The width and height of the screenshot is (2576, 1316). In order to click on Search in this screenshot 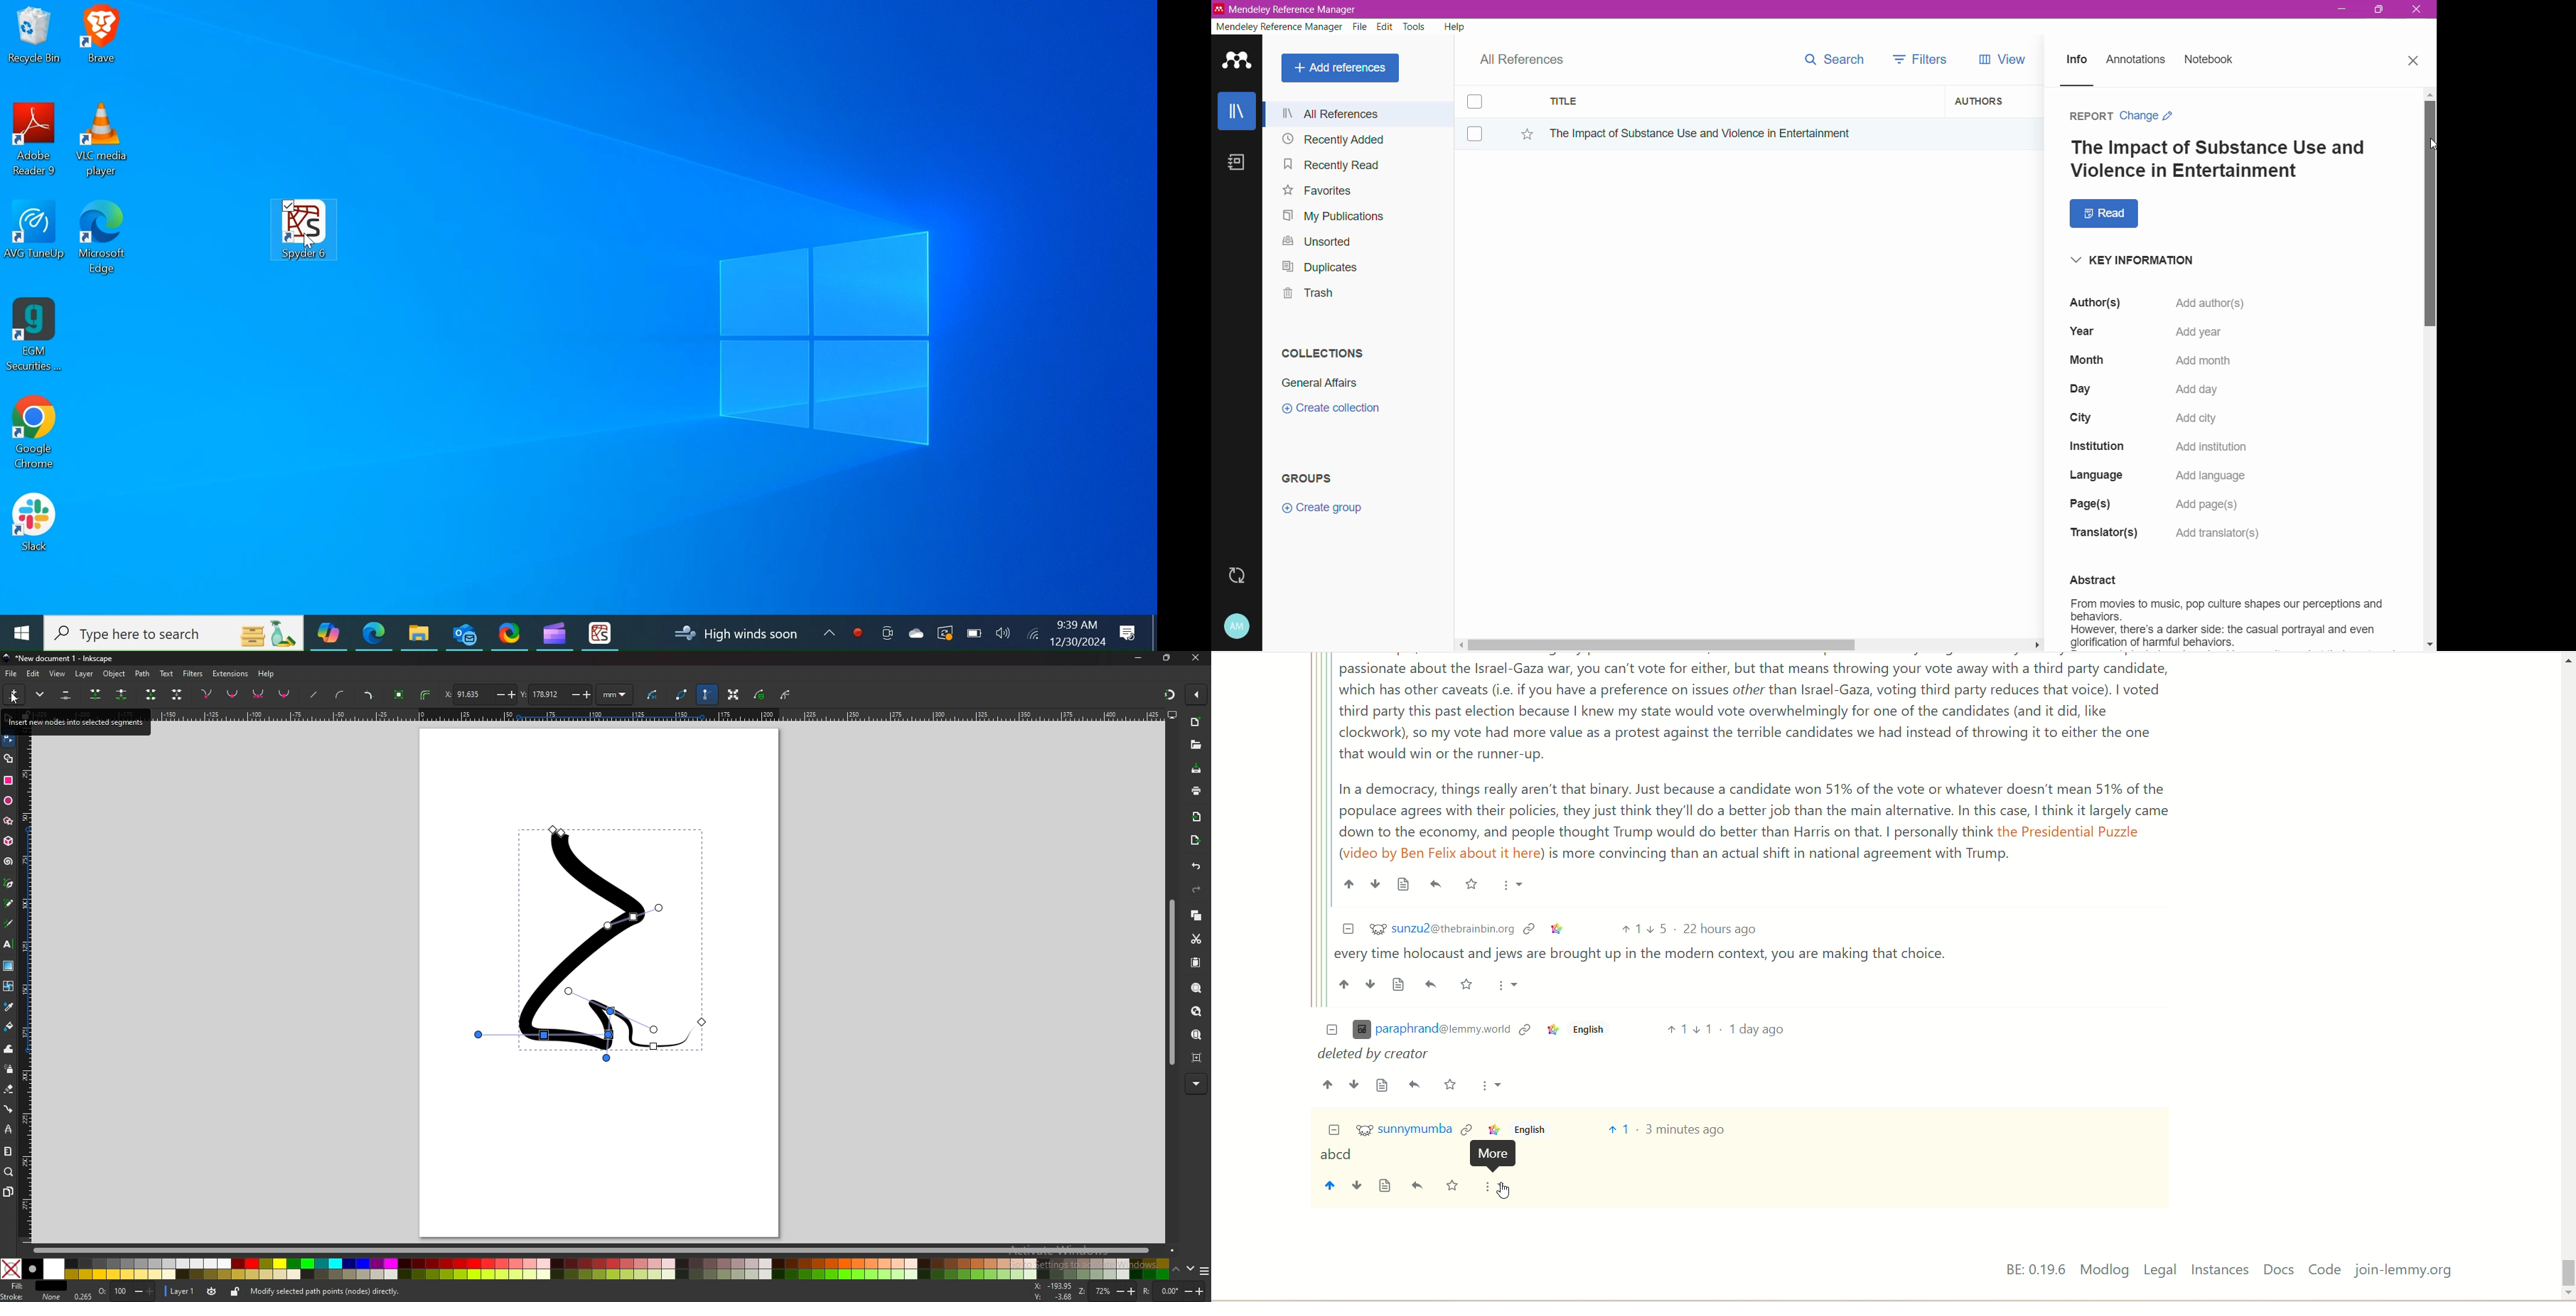, I will do `click(1828, 63)`.